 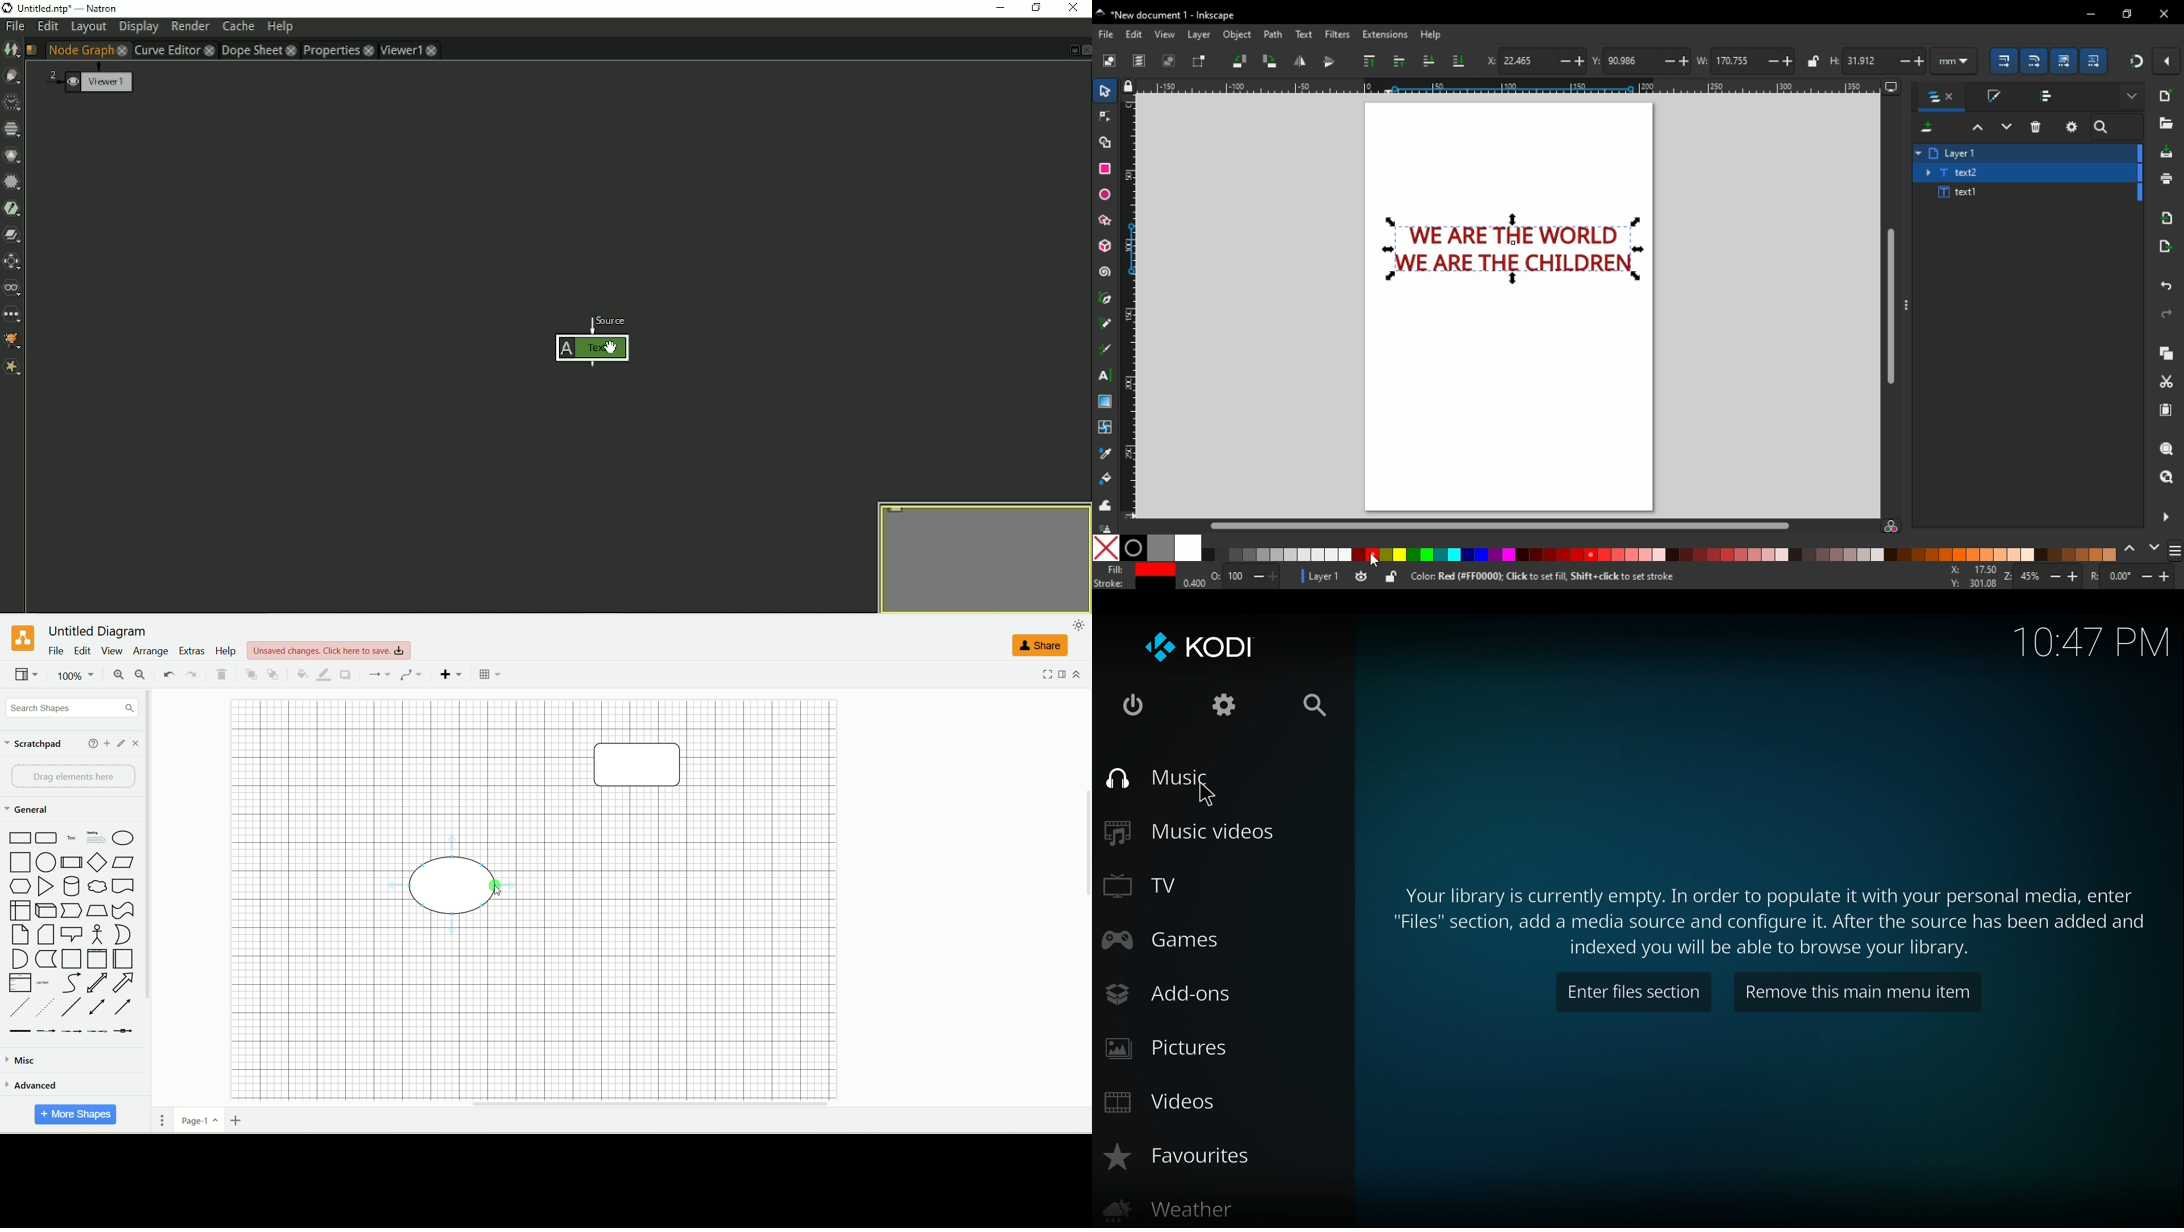 What do you see at coordinates (1171, 62) in the screenshot?
I see `deselect` at bounding box center [1171, 62].